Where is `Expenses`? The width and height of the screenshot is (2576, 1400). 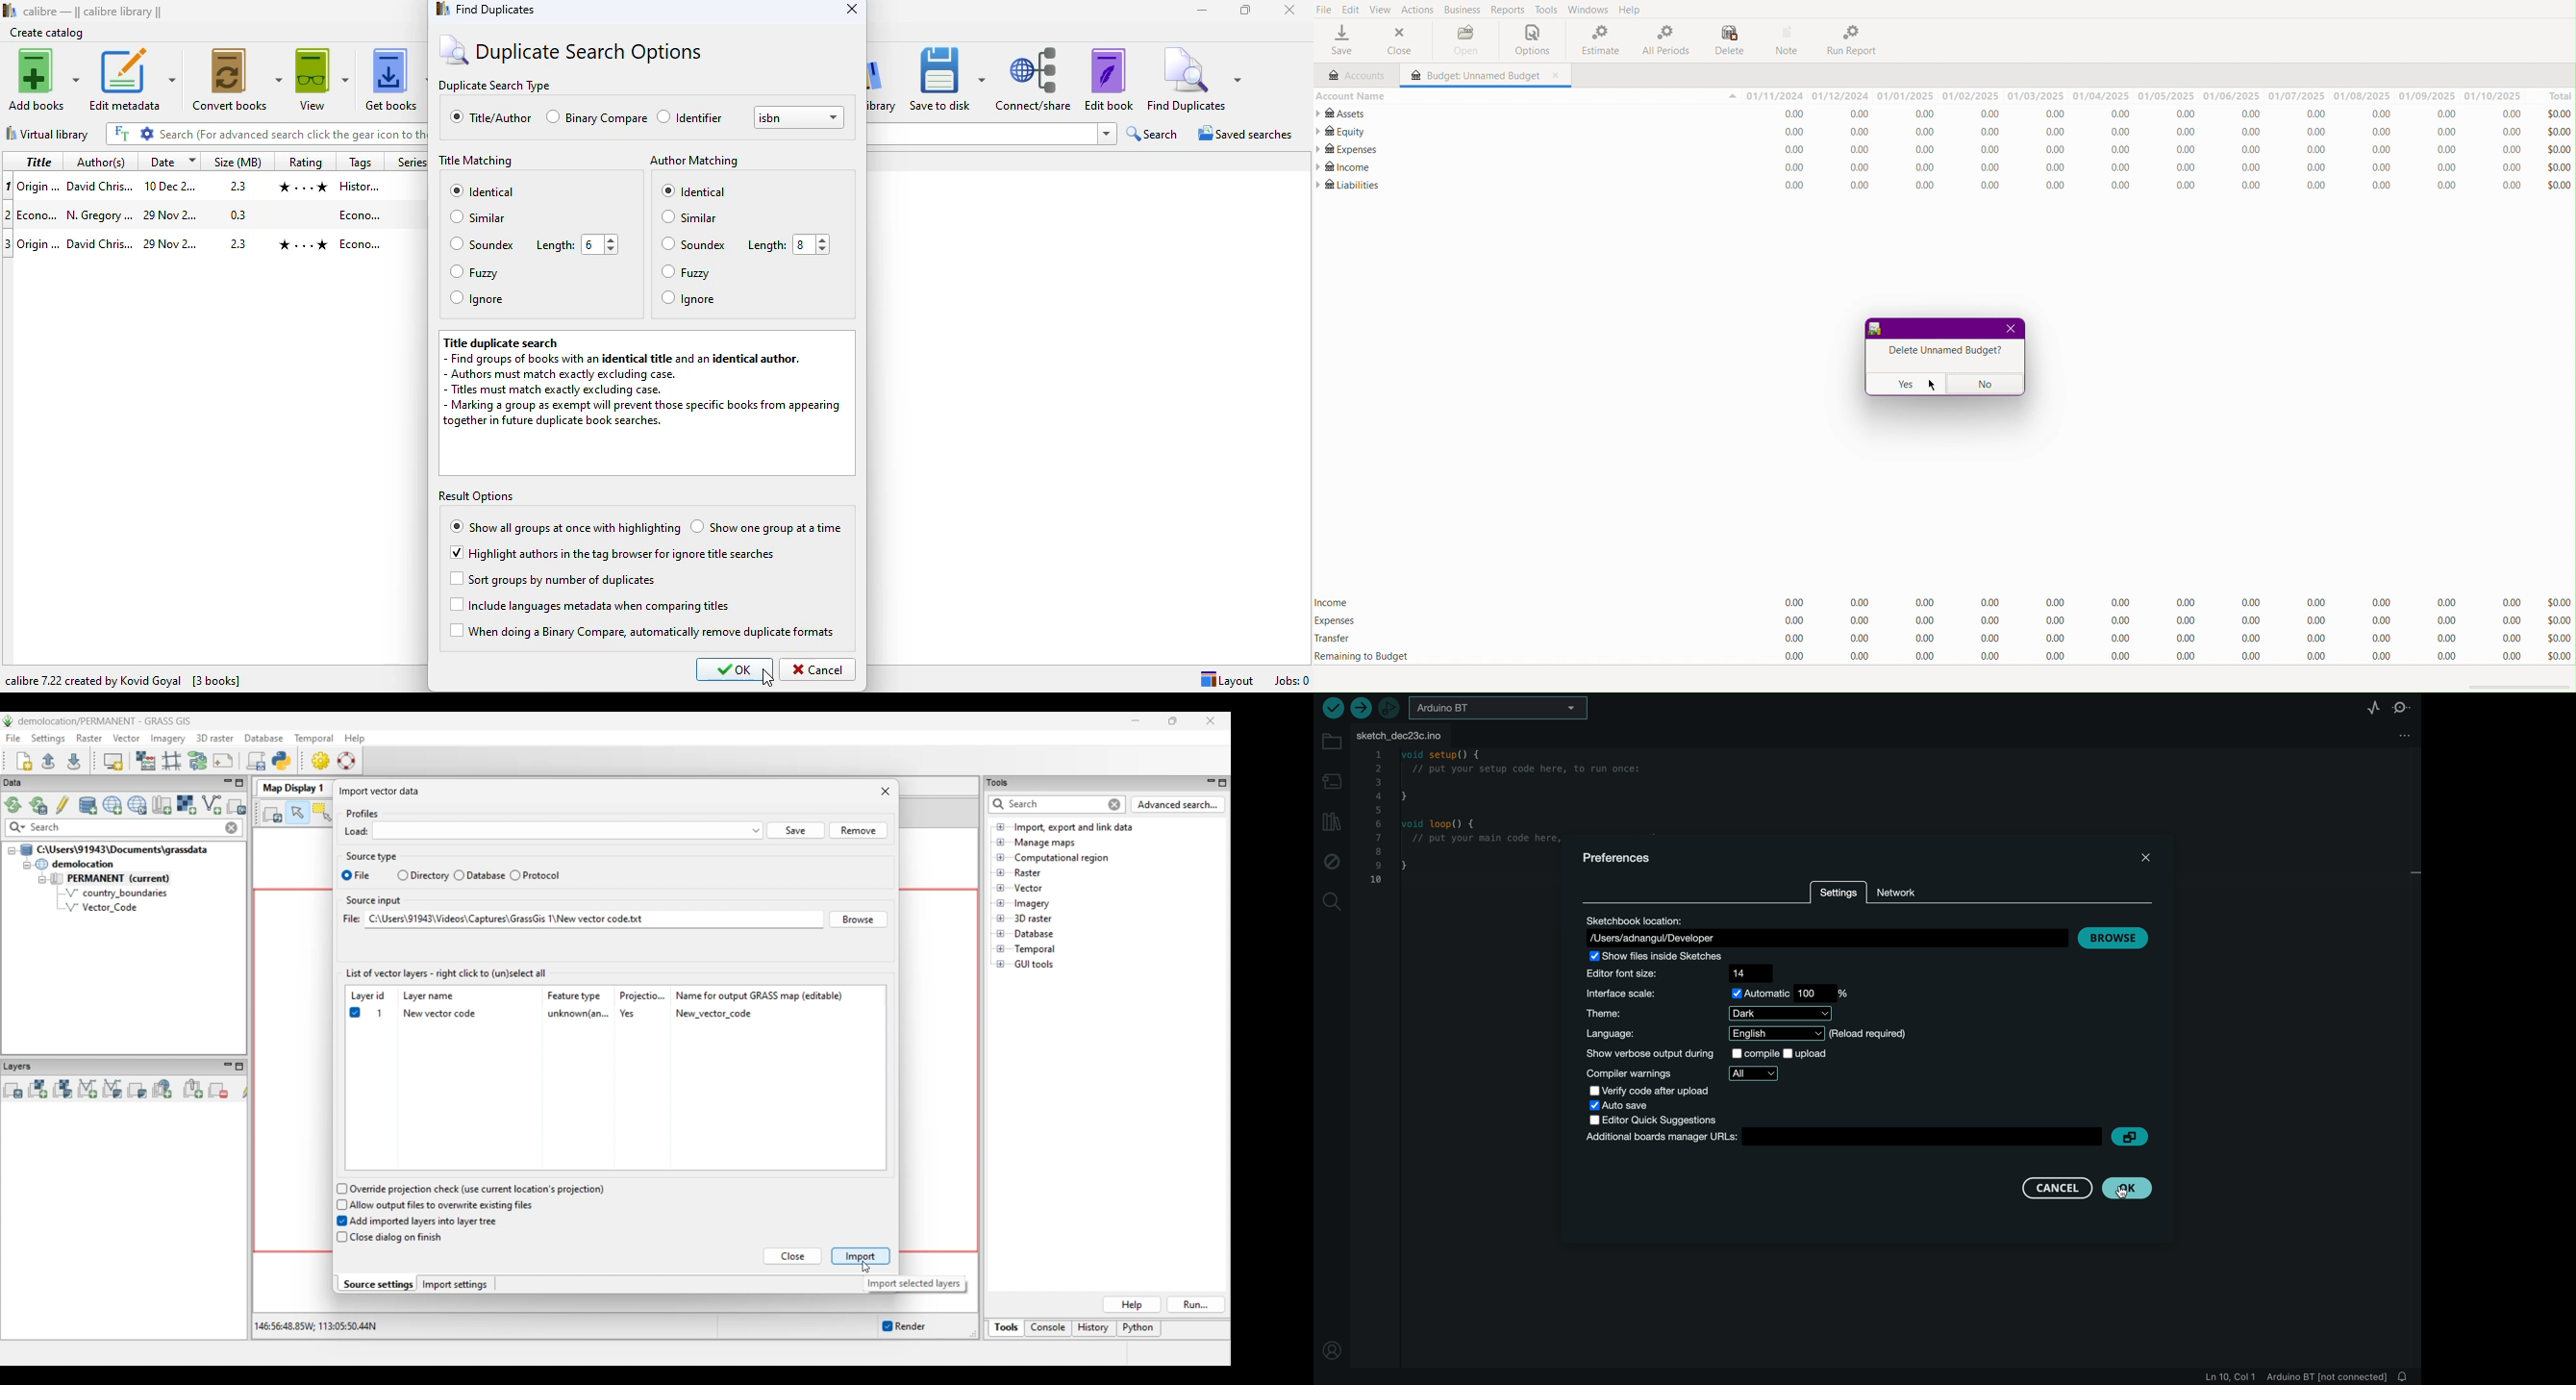
Expenses is located at coordinates (1346, 150).